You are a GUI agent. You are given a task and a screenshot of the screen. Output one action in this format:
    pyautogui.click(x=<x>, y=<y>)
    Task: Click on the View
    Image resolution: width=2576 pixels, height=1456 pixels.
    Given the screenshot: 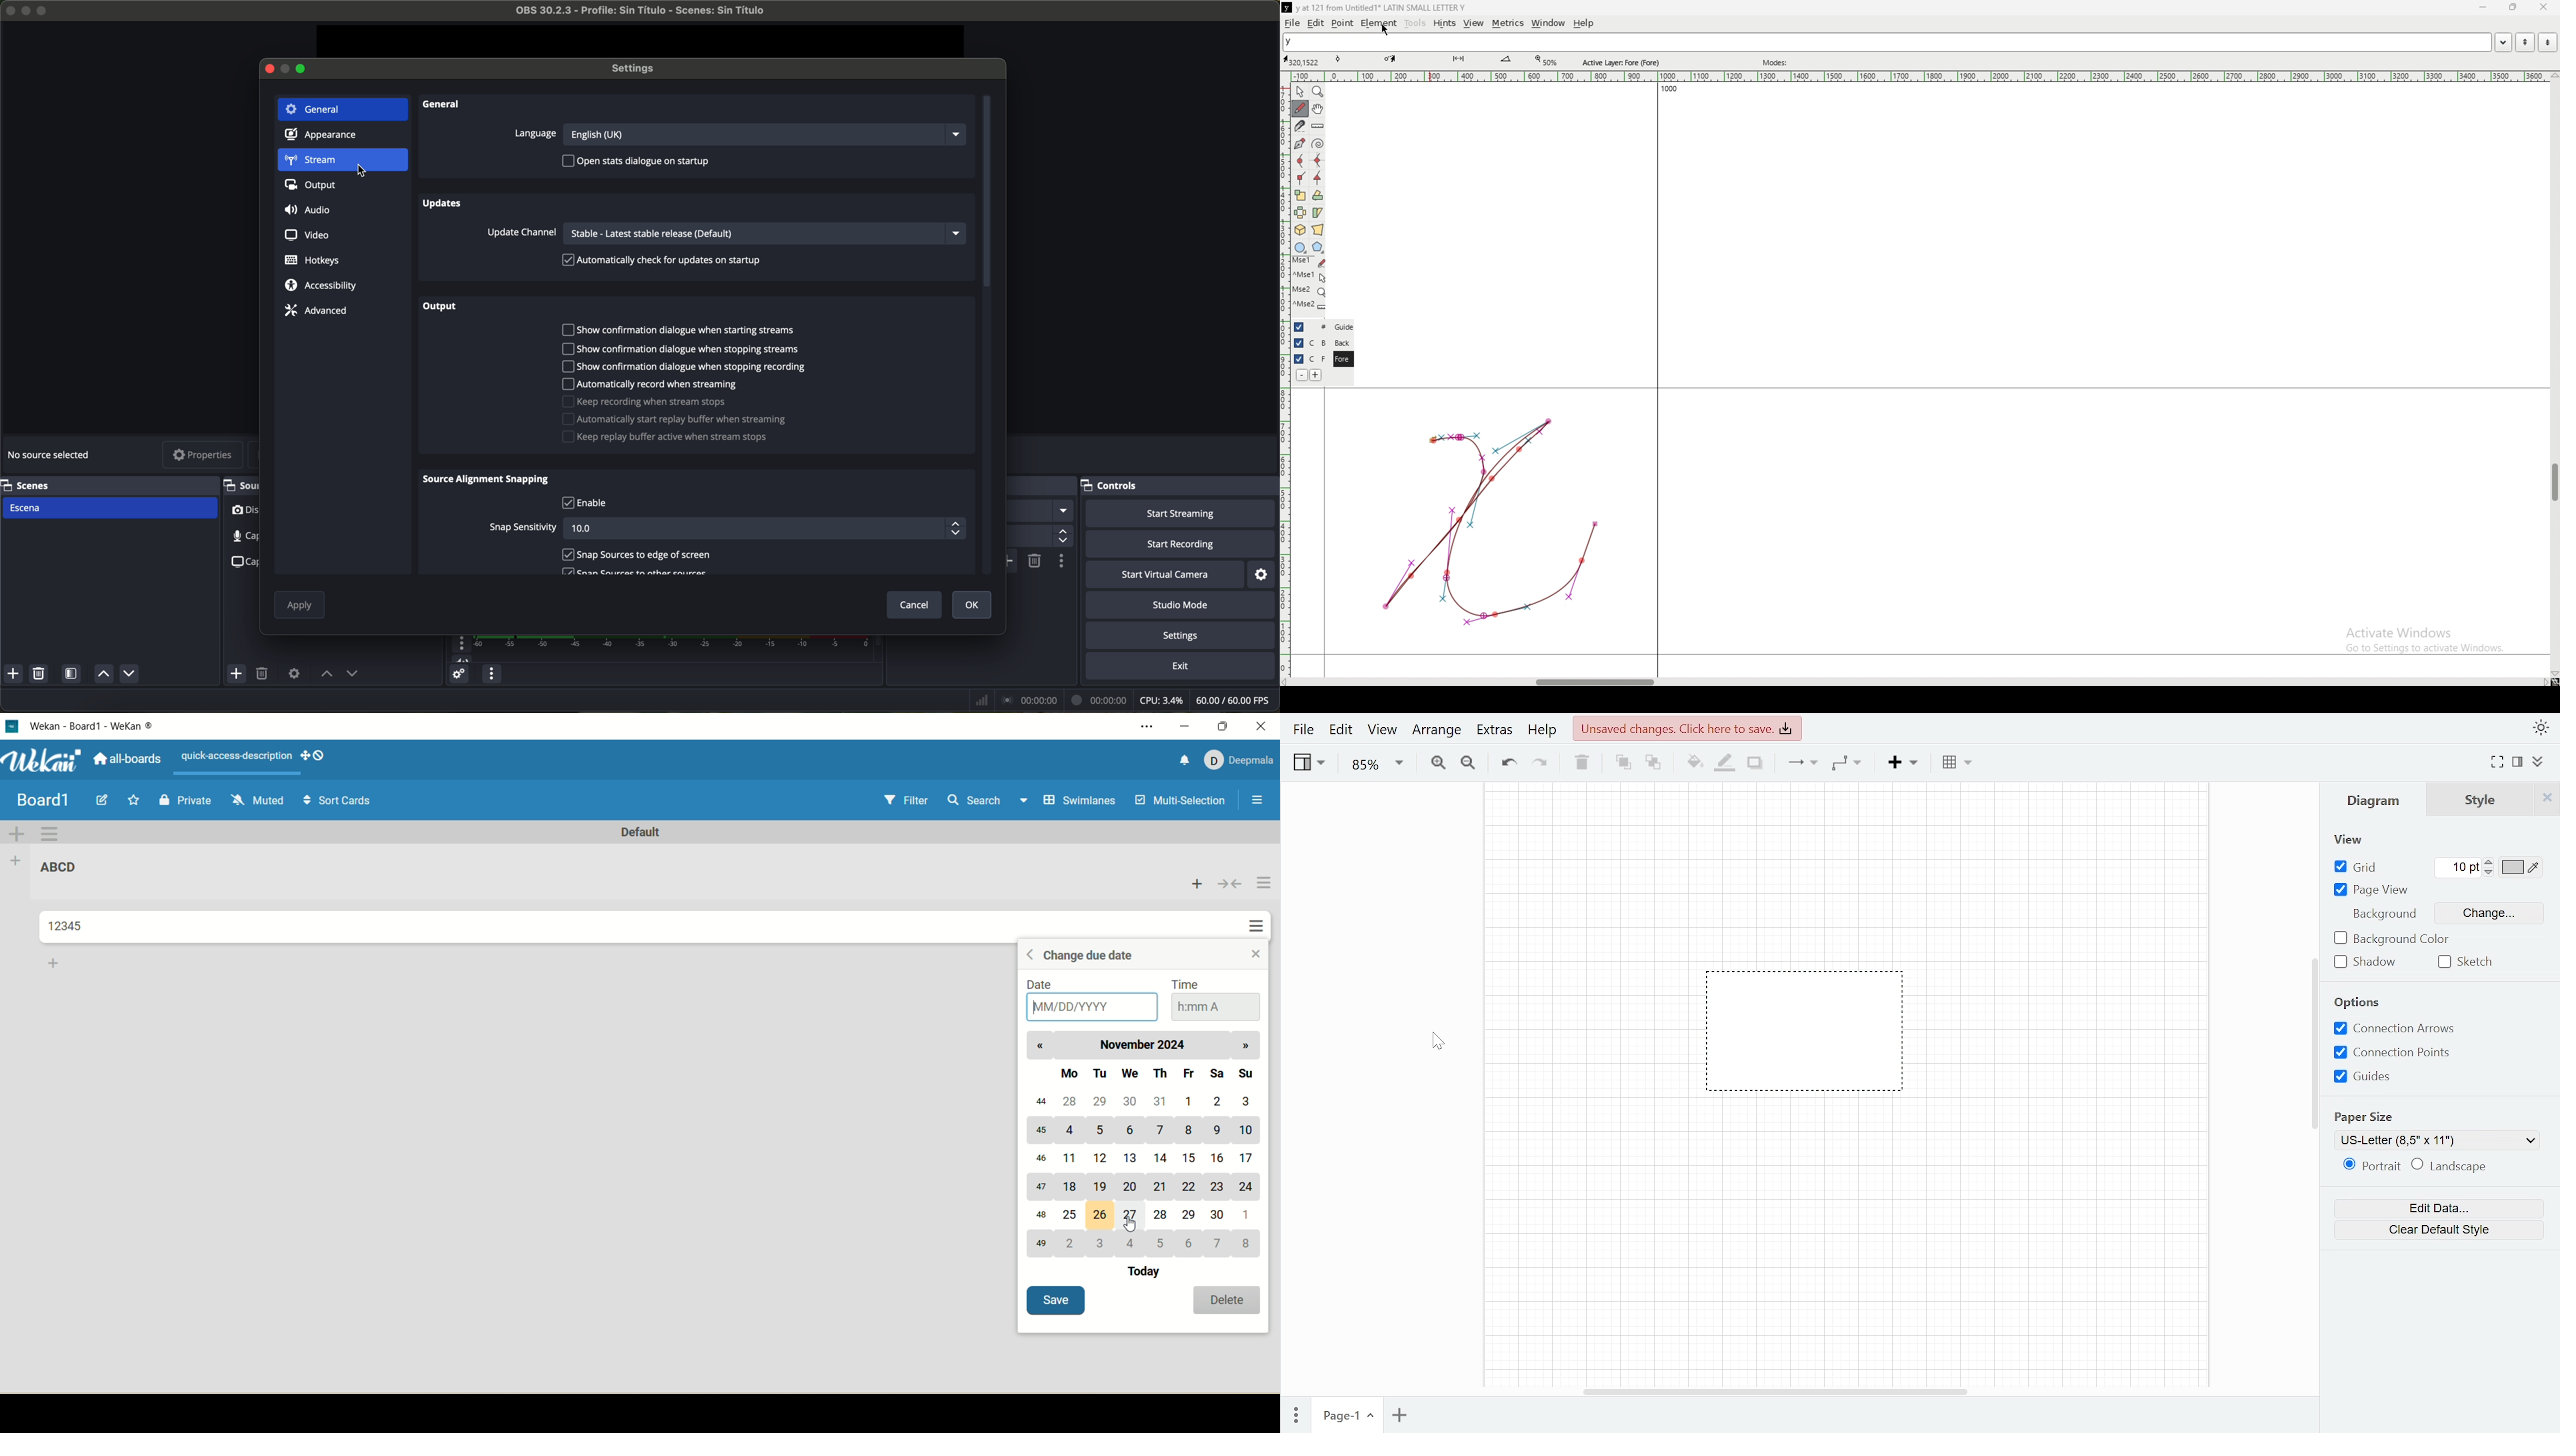 What is the action you would take?
    pyautogui.click(x=2353, y=840)
    